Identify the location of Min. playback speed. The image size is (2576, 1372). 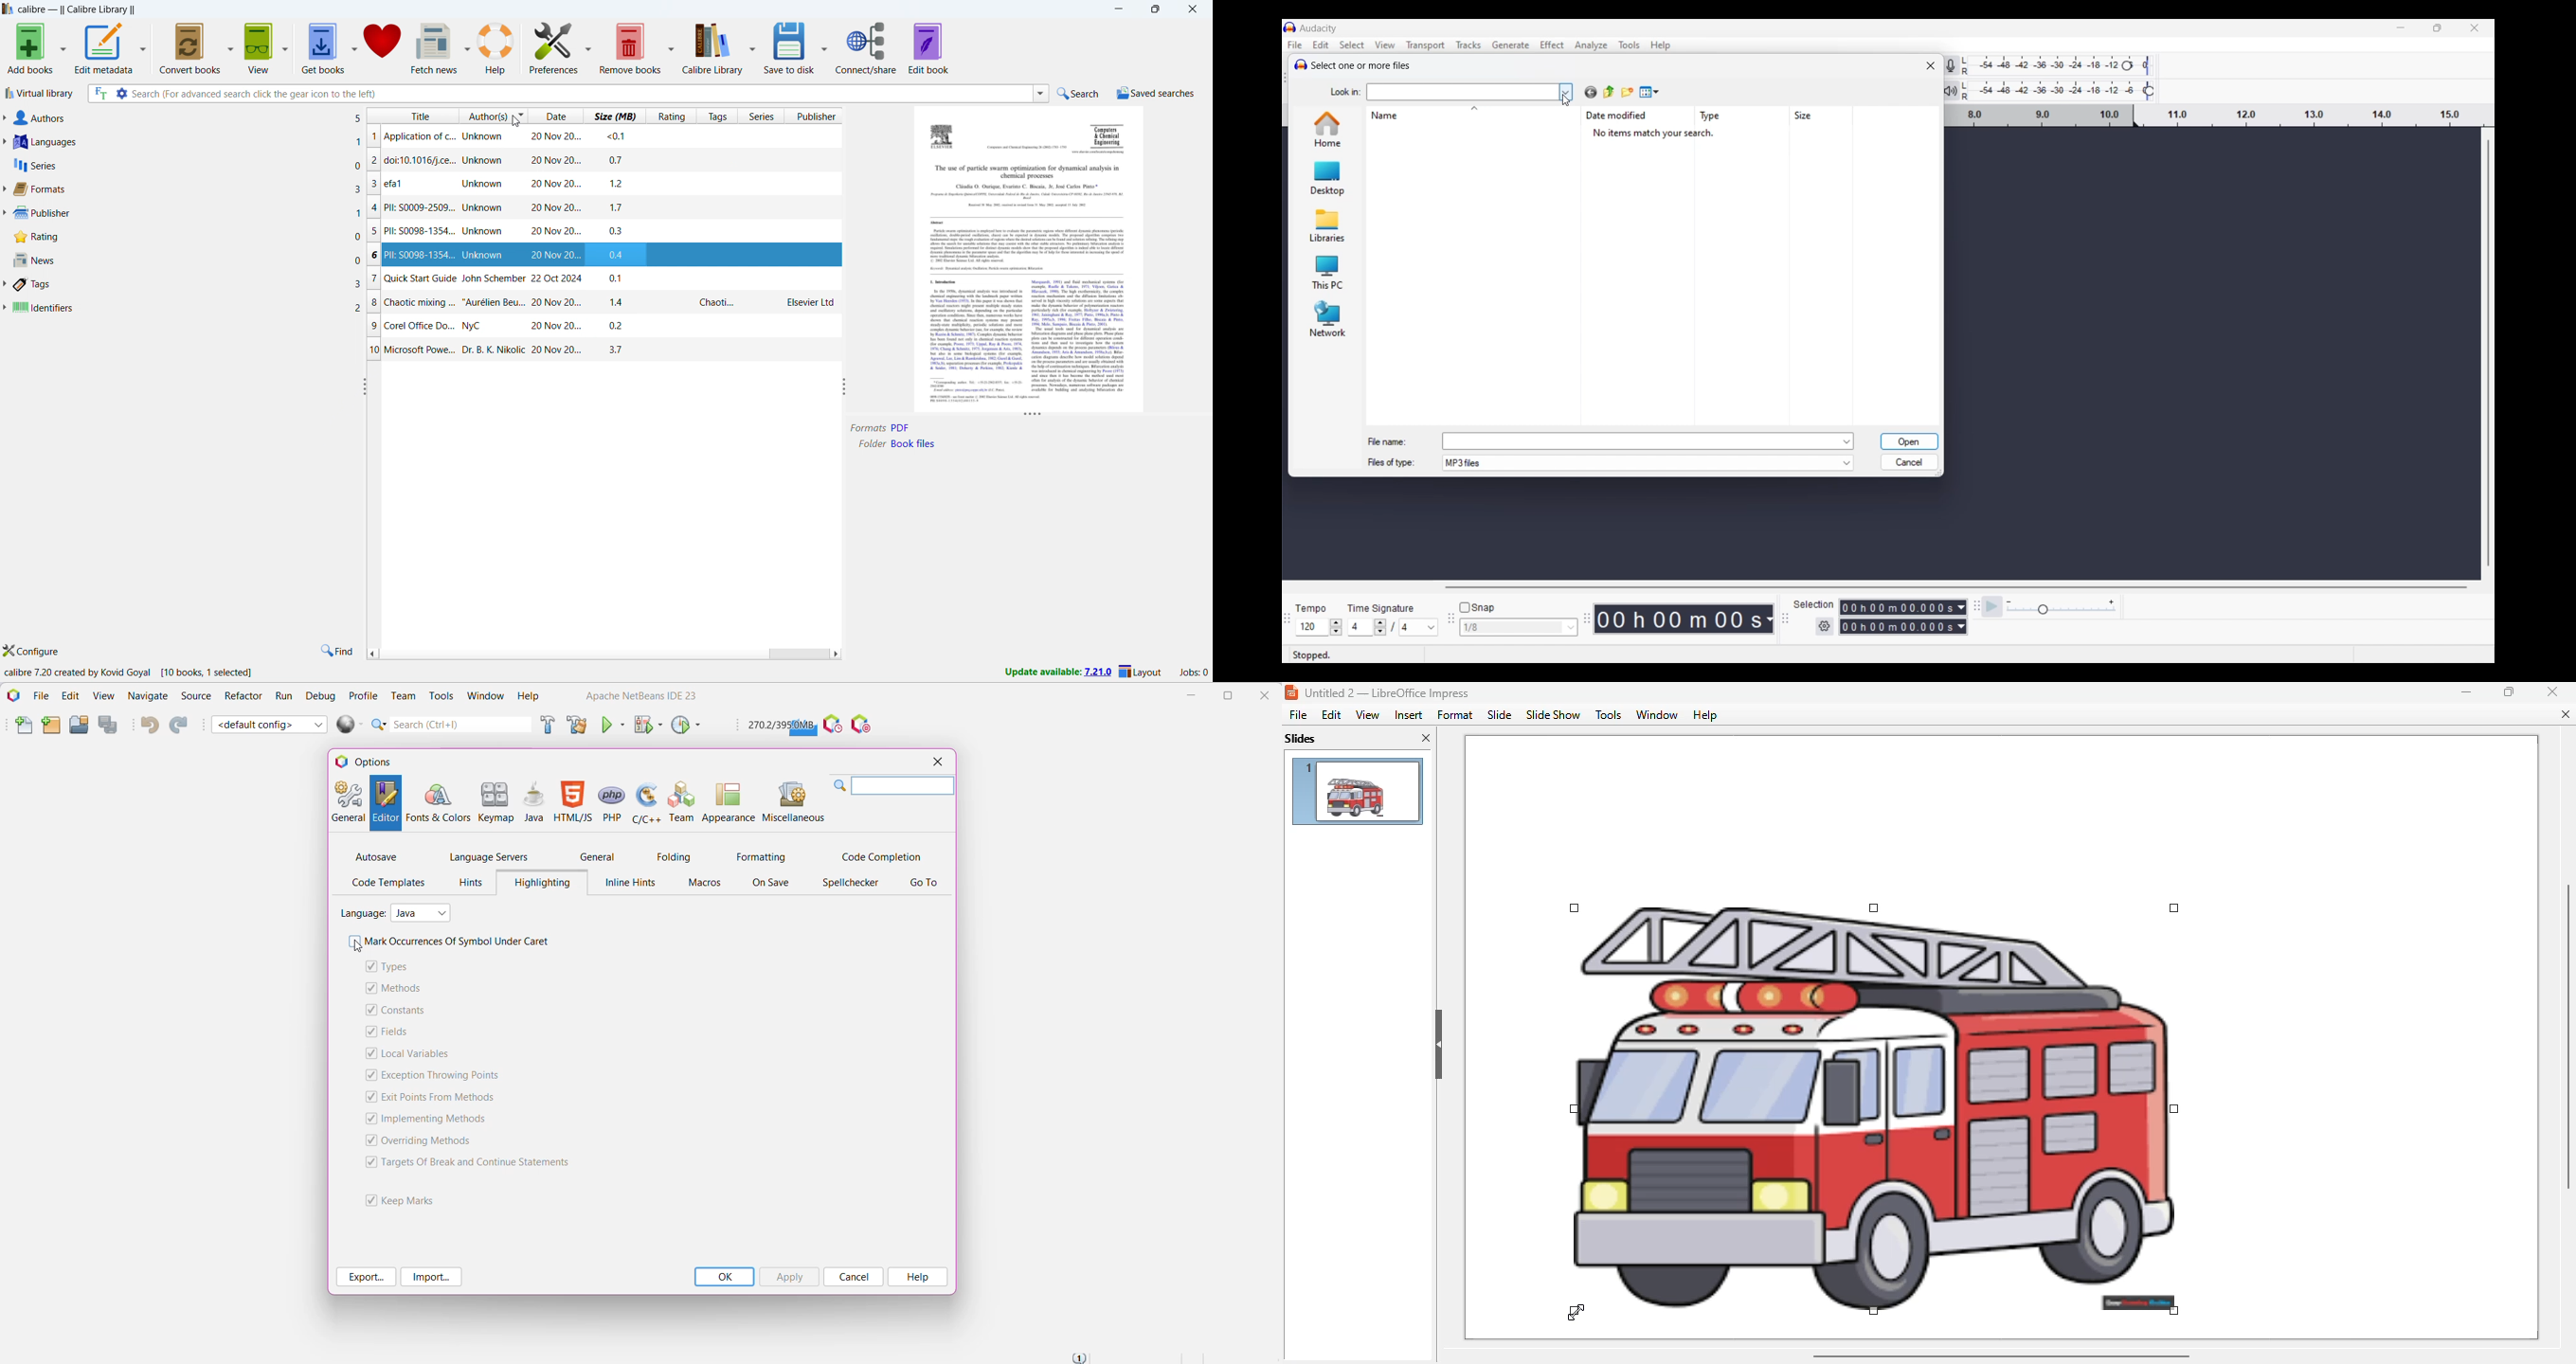
(2009, 602).